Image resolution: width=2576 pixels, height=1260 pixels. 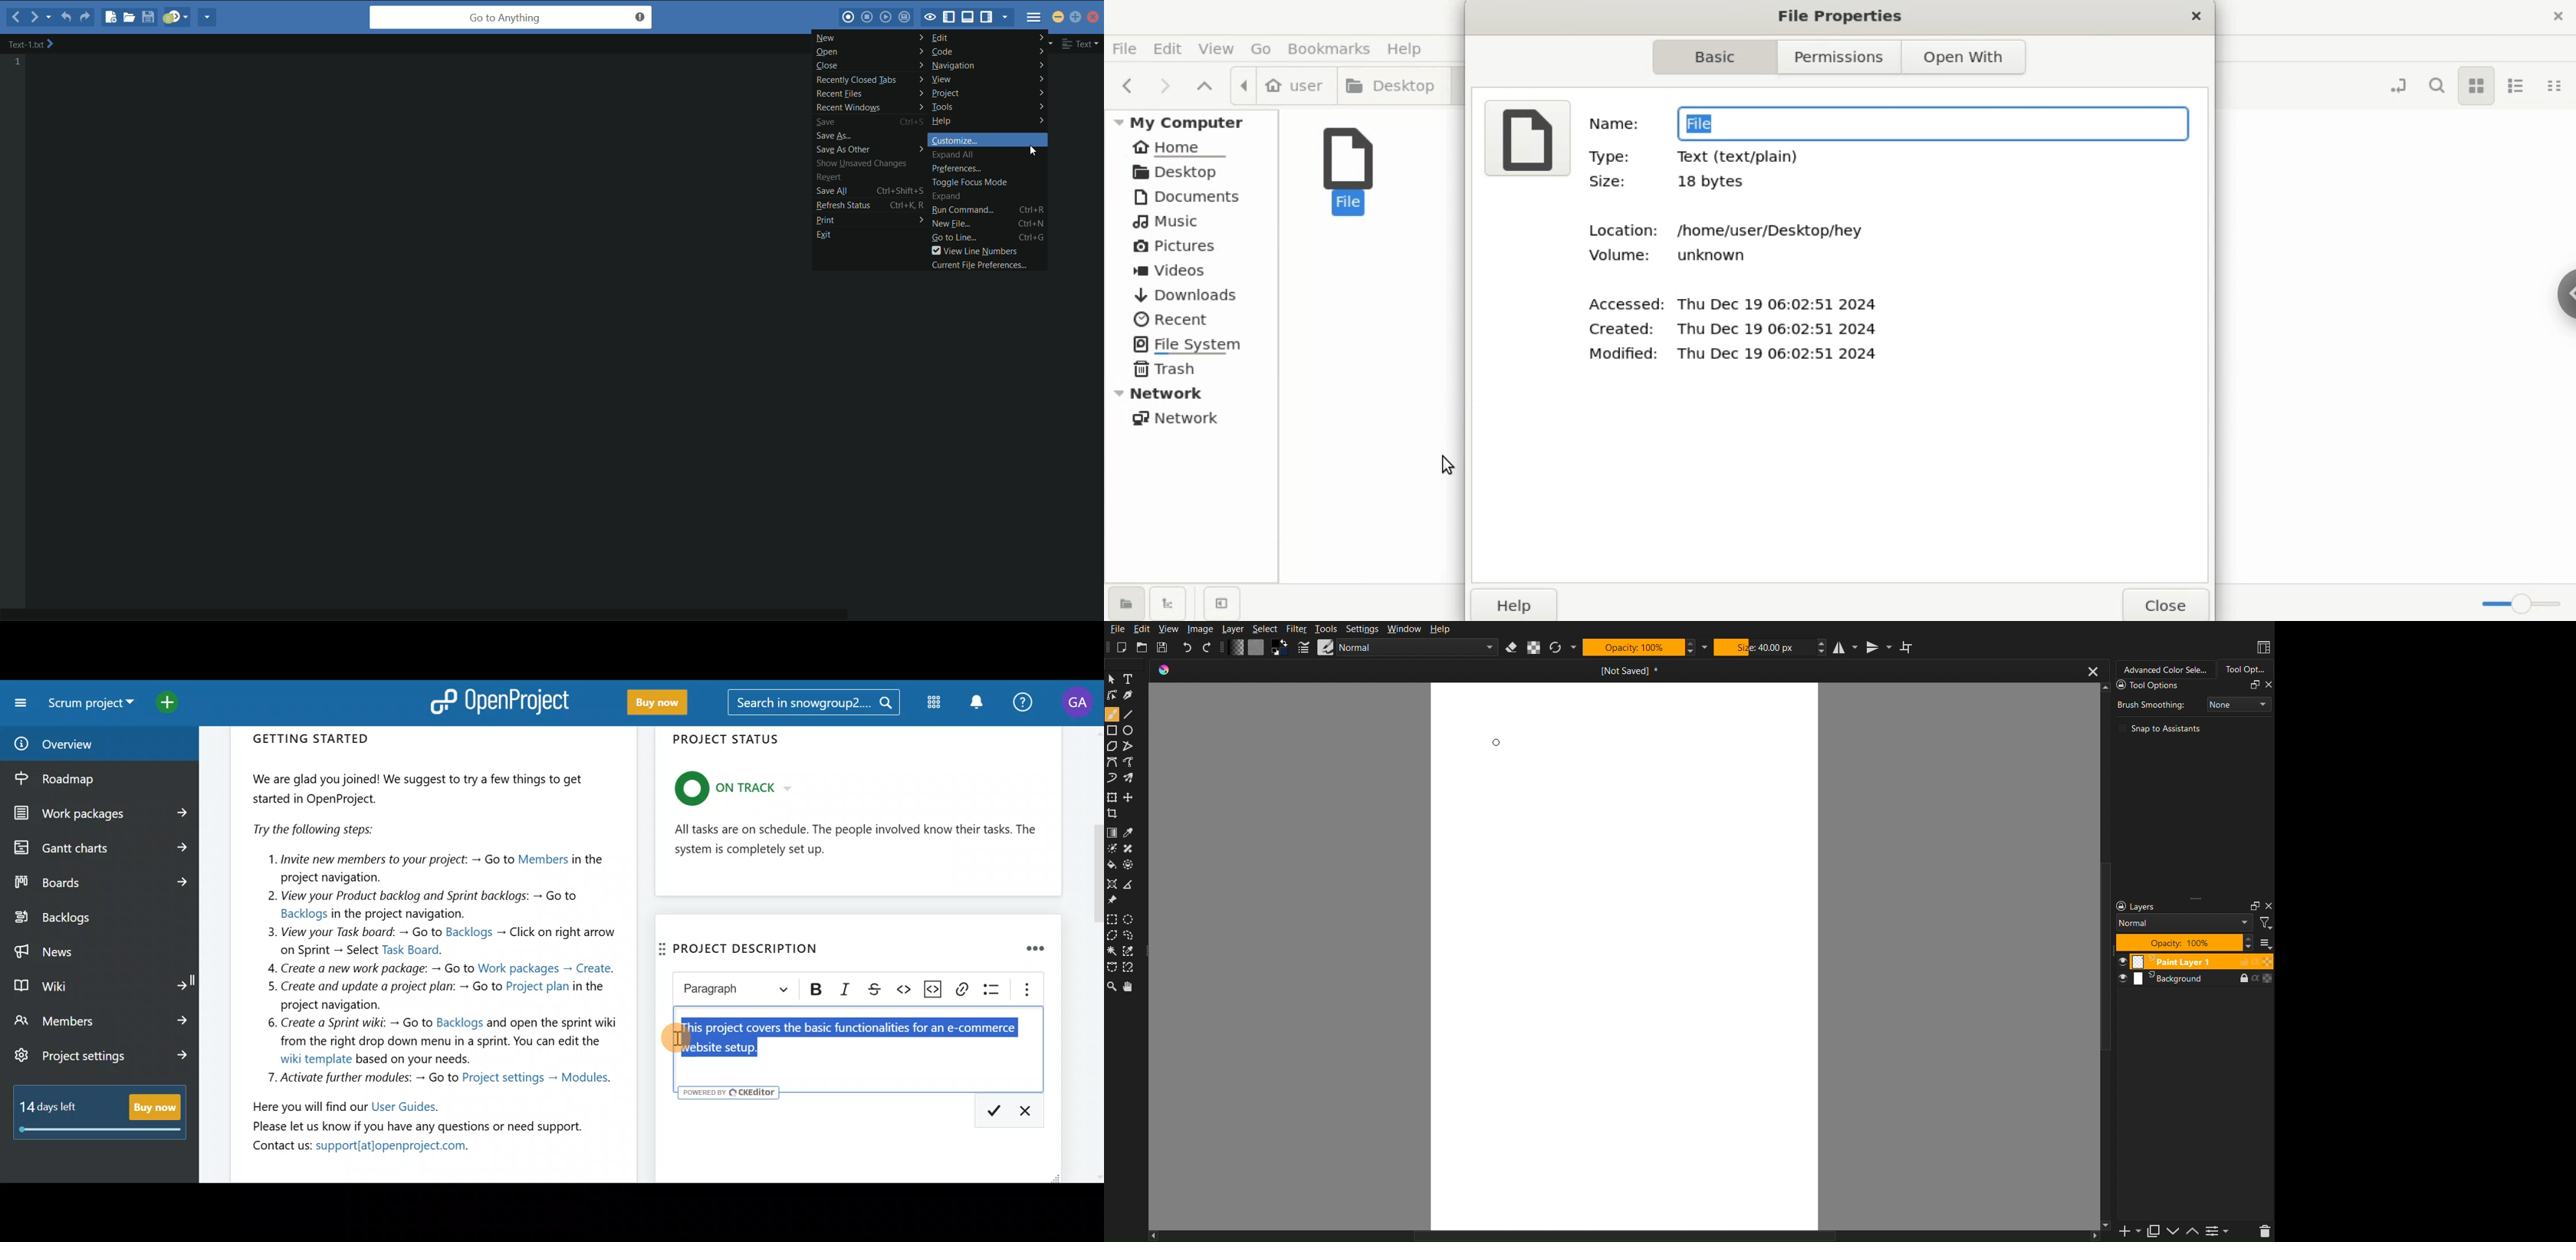 I want to click on previous, so click(x=1125, y=84).